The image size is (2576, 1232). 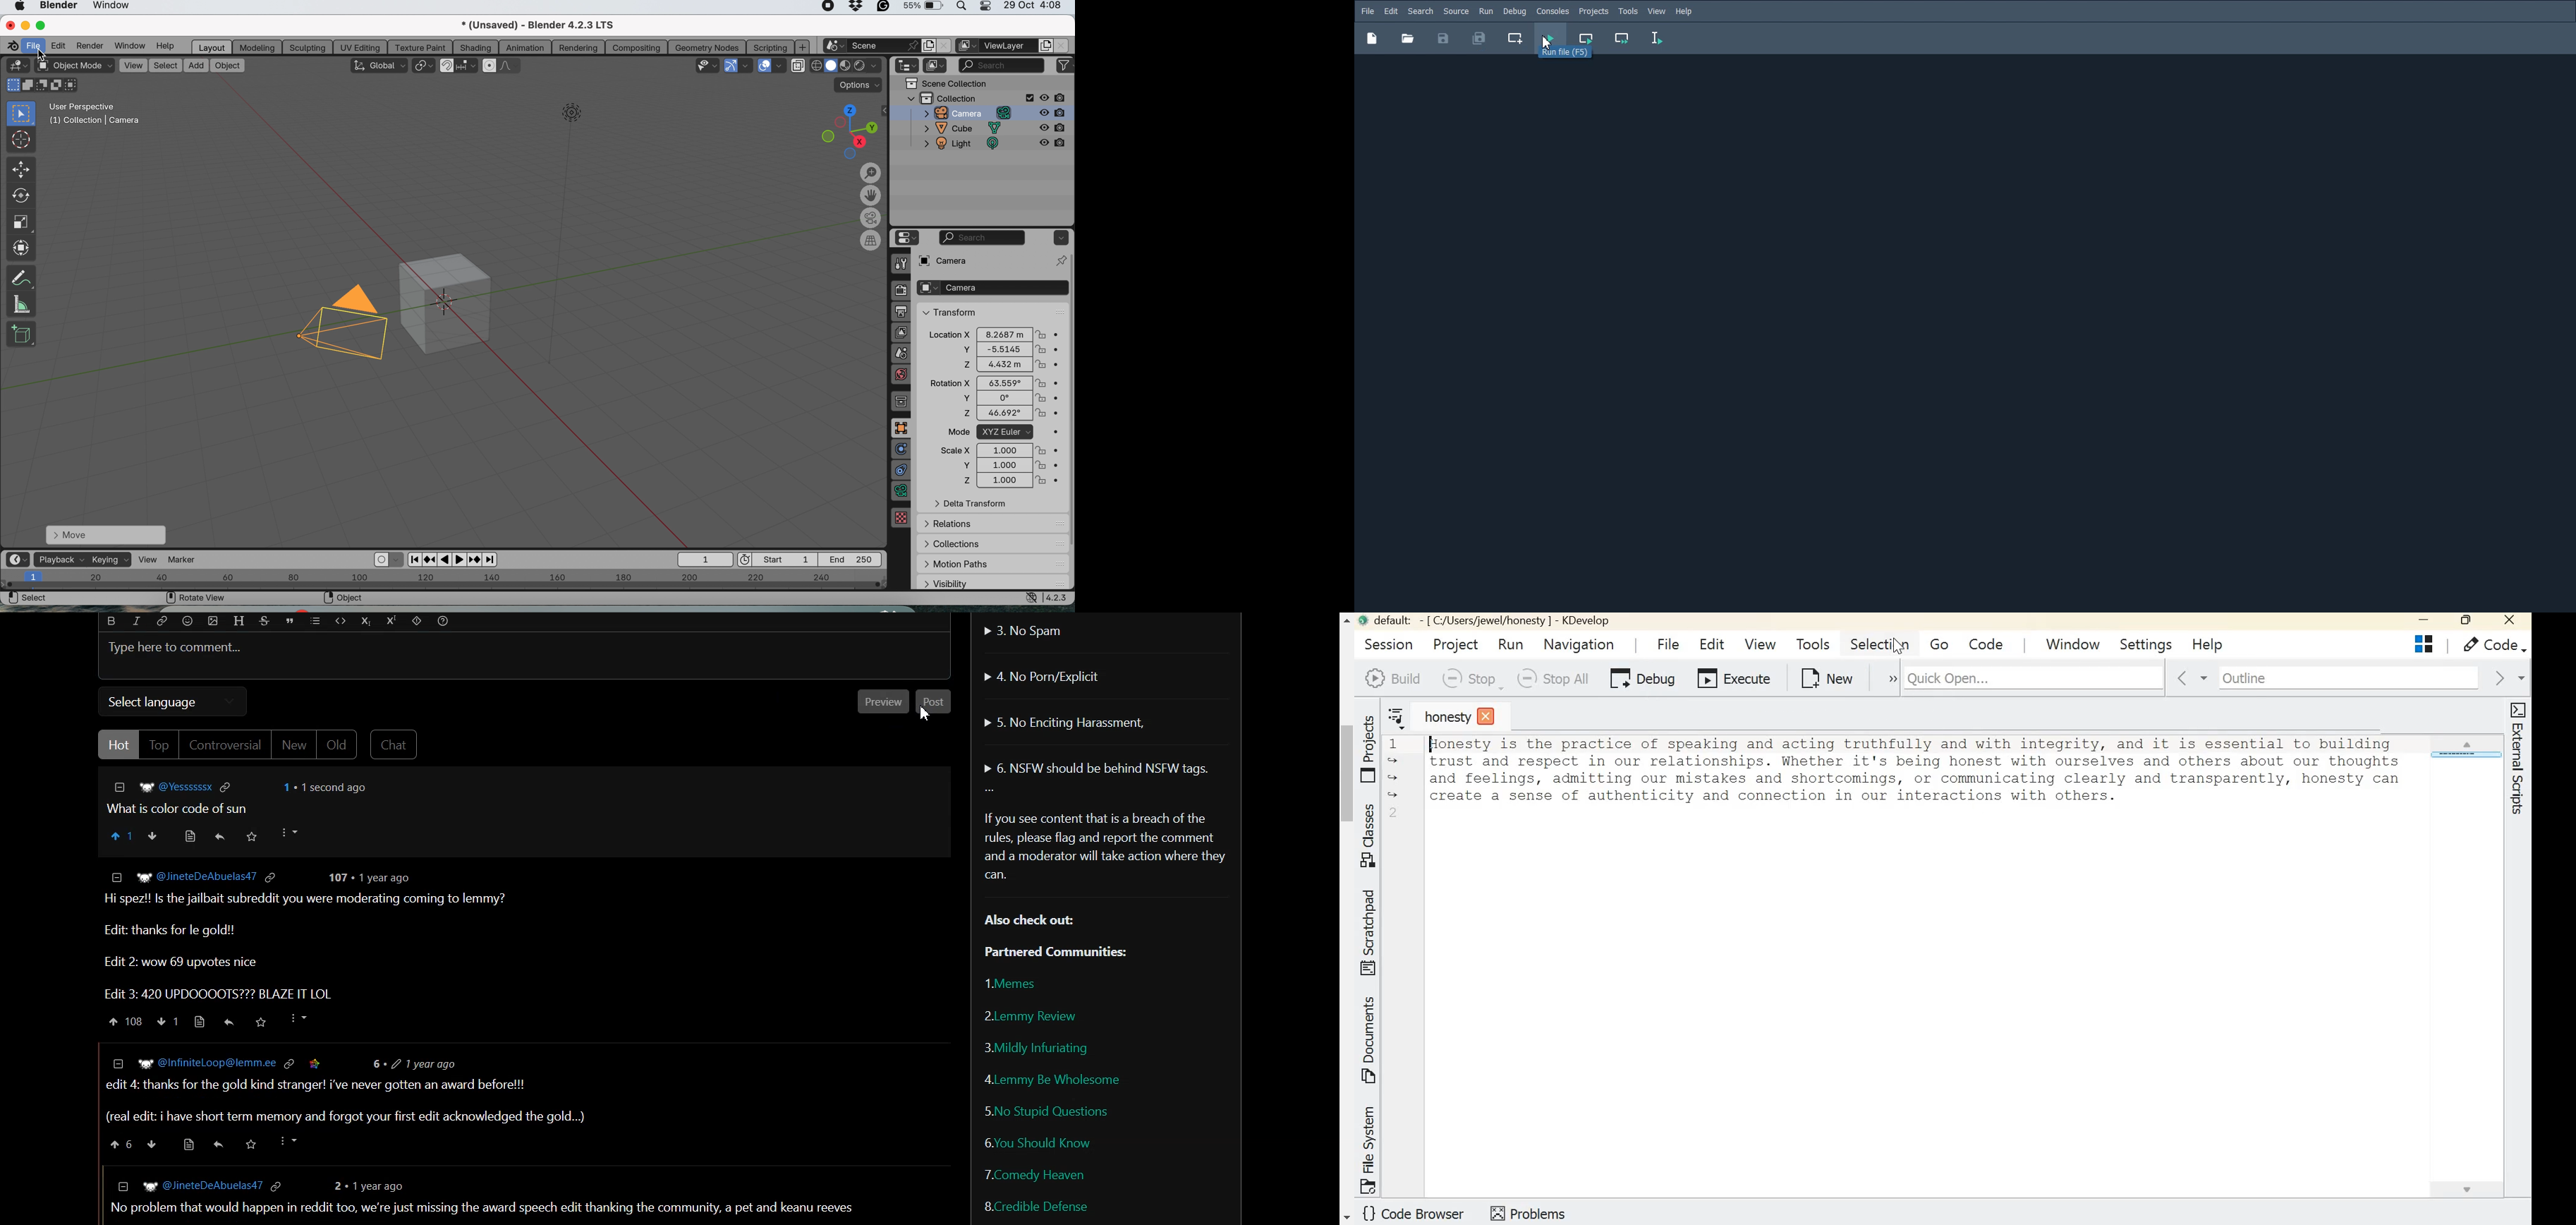 What do you see at coordinates (27, 599) in the screenshot?
I see `select` at bounding box center [27, 599].